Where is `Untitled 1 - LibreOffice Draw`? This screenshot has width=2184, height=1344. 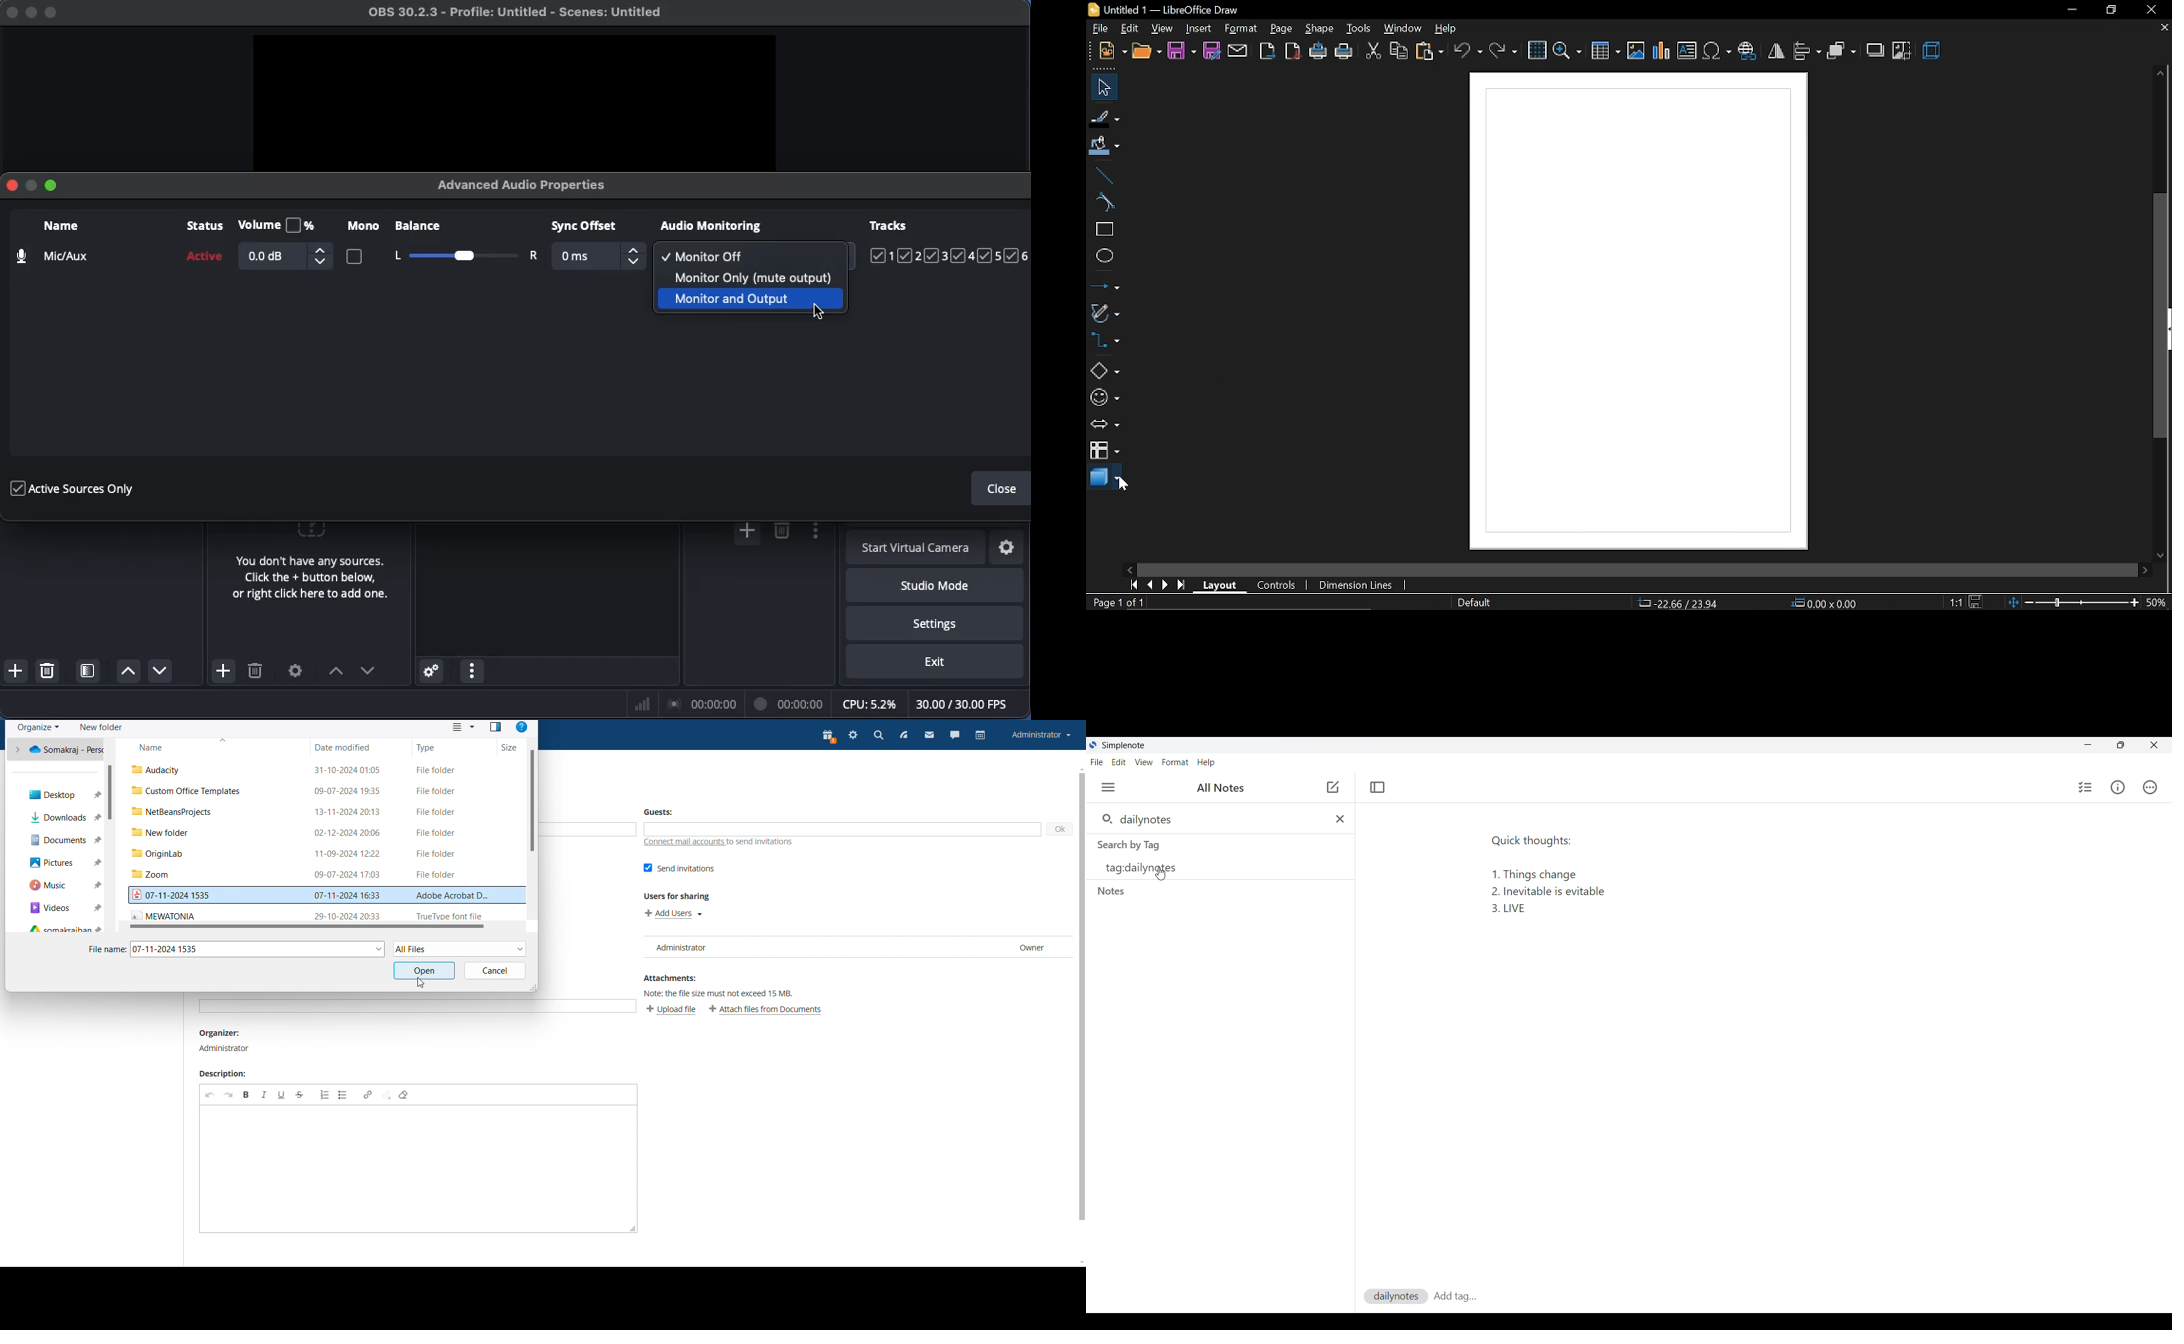
Untitled 1 - LibreOffice Draw is located at coordinates (1163, 8).